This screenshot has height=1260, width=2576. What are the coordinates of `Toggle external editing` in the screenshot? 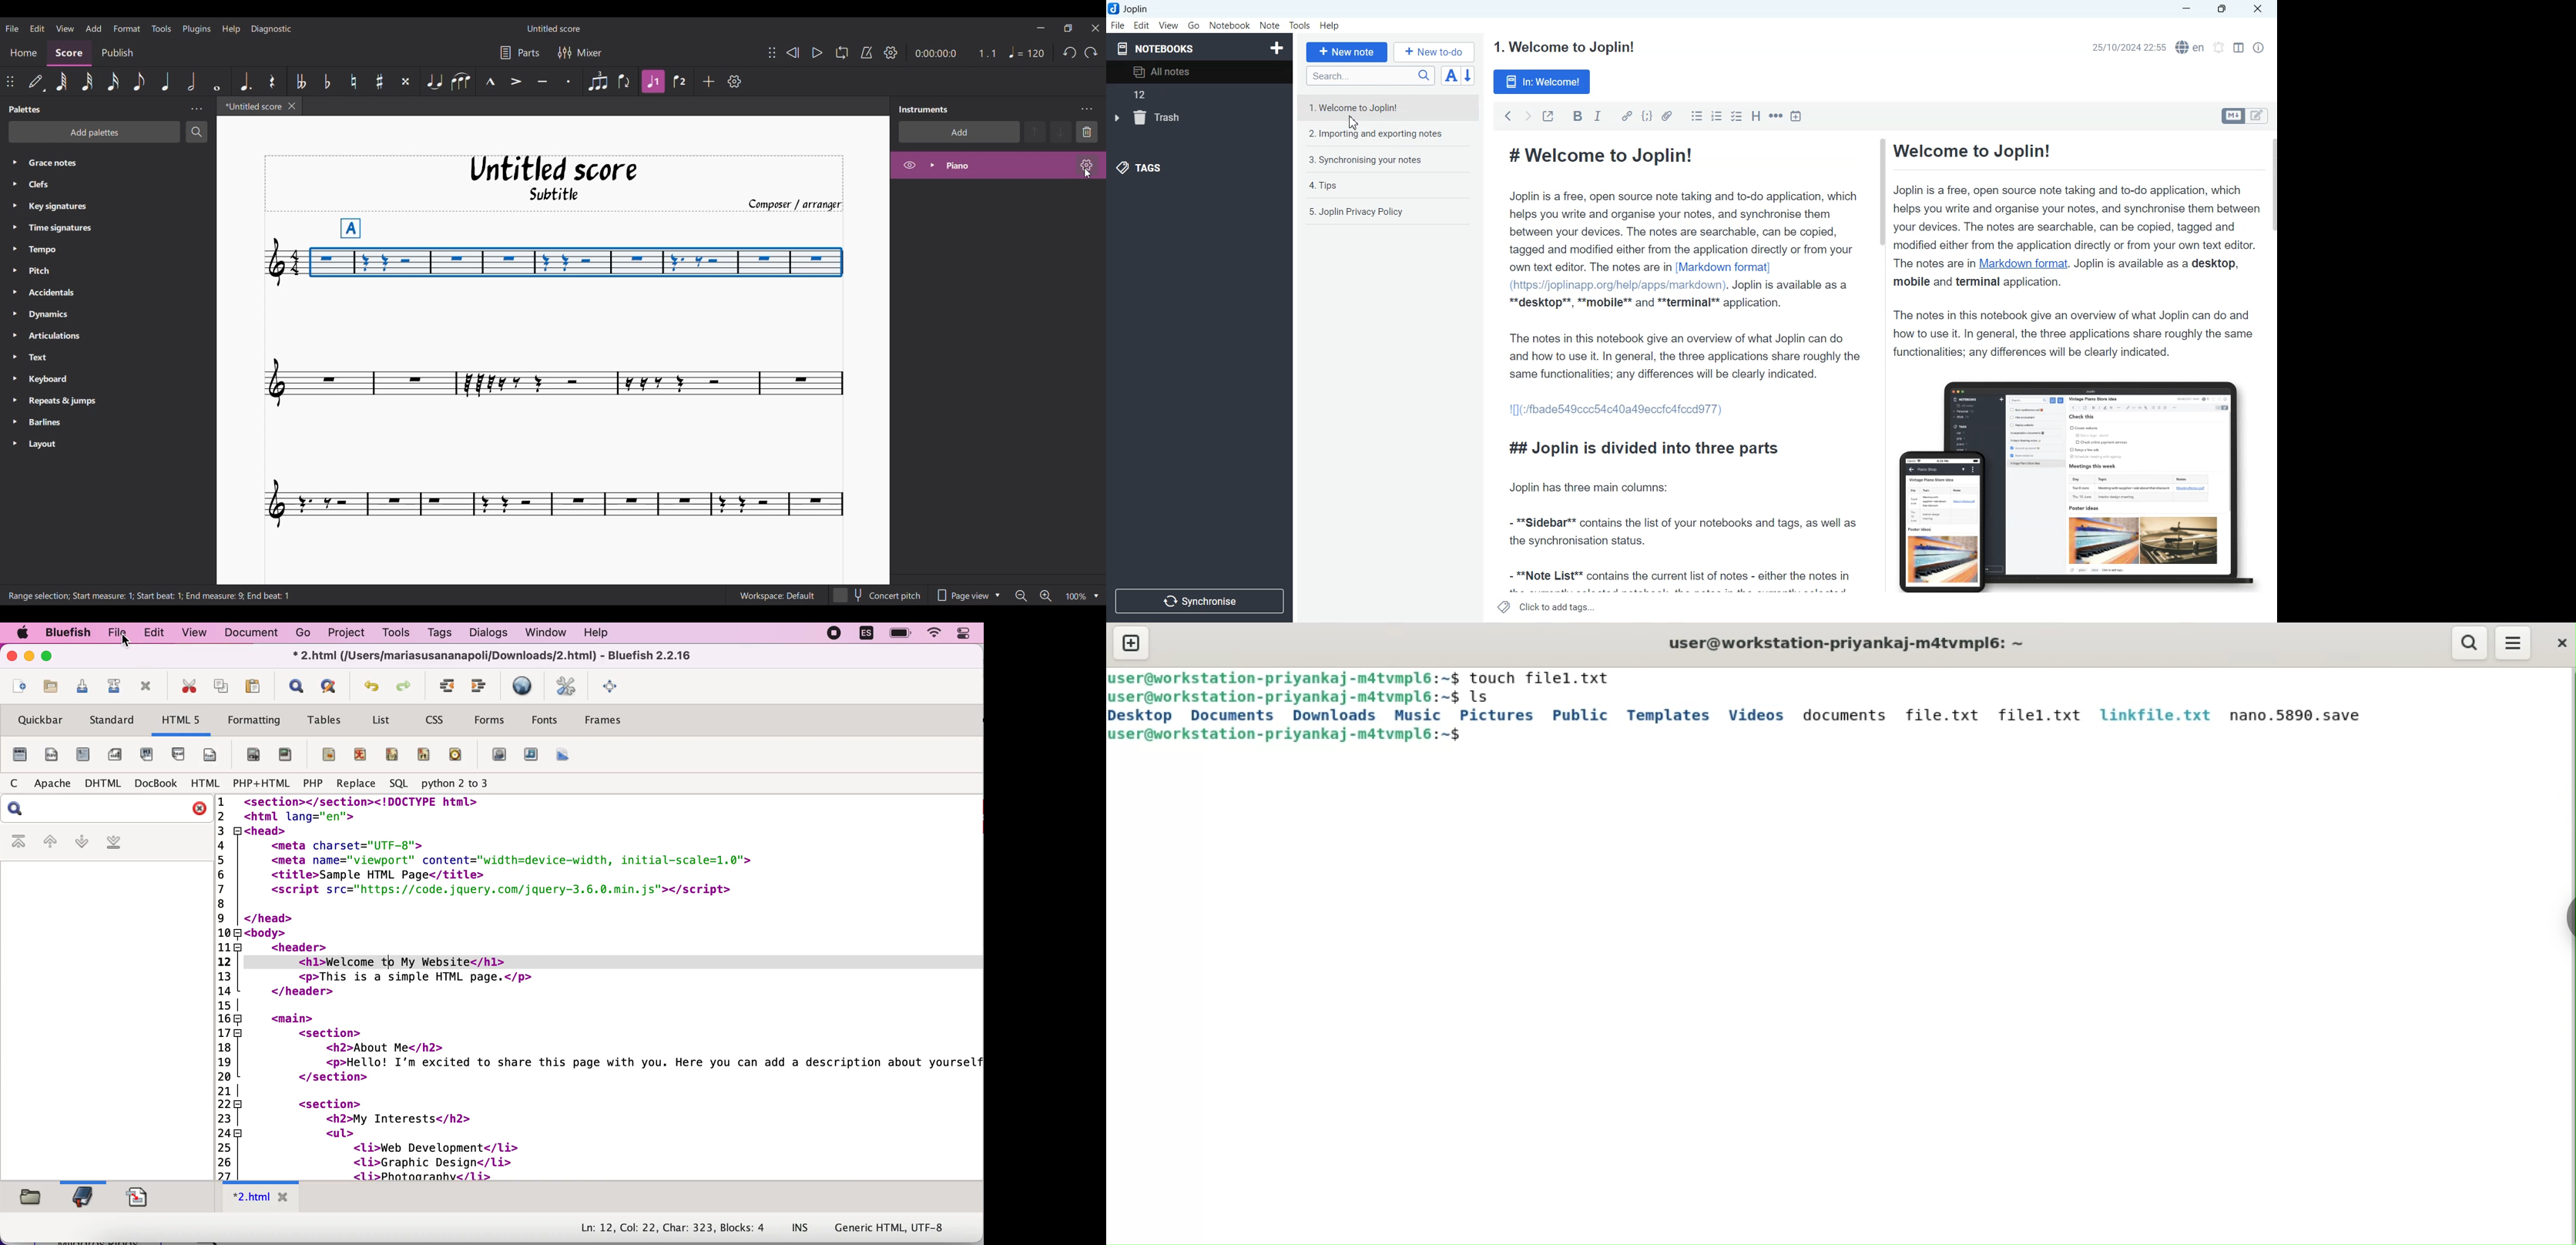 It's located at (1548, 115).